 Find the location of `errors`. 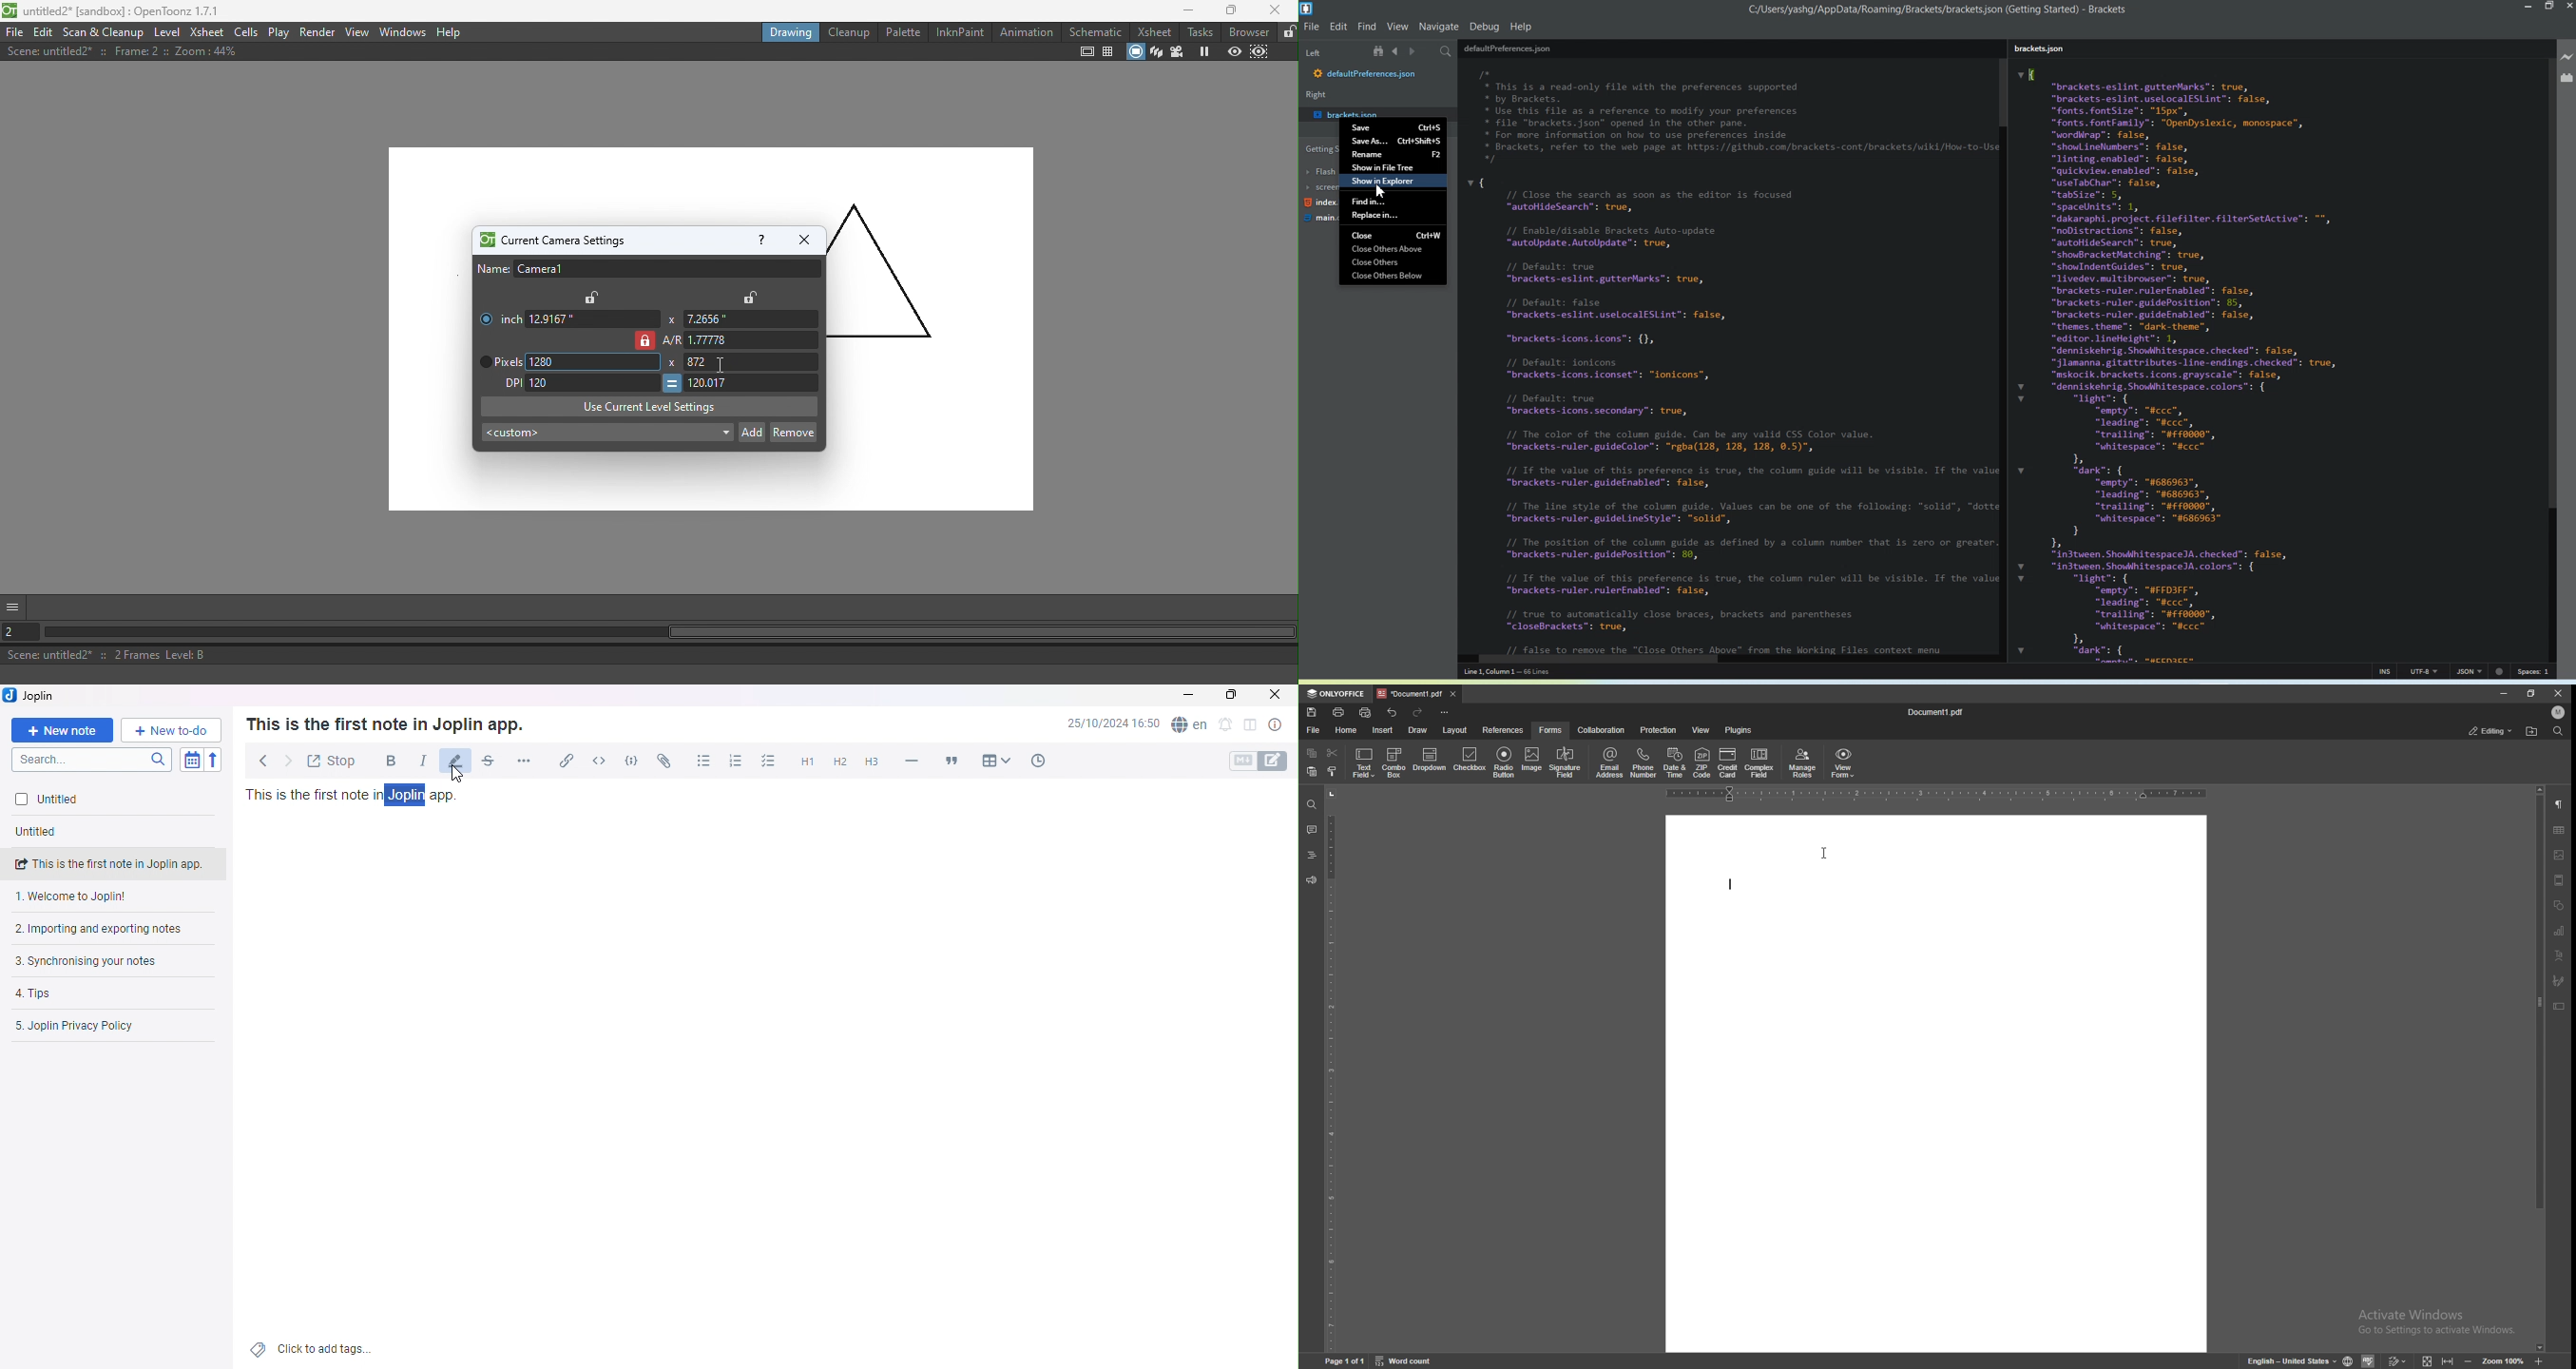

errors is located at coordinates (2501, 670).